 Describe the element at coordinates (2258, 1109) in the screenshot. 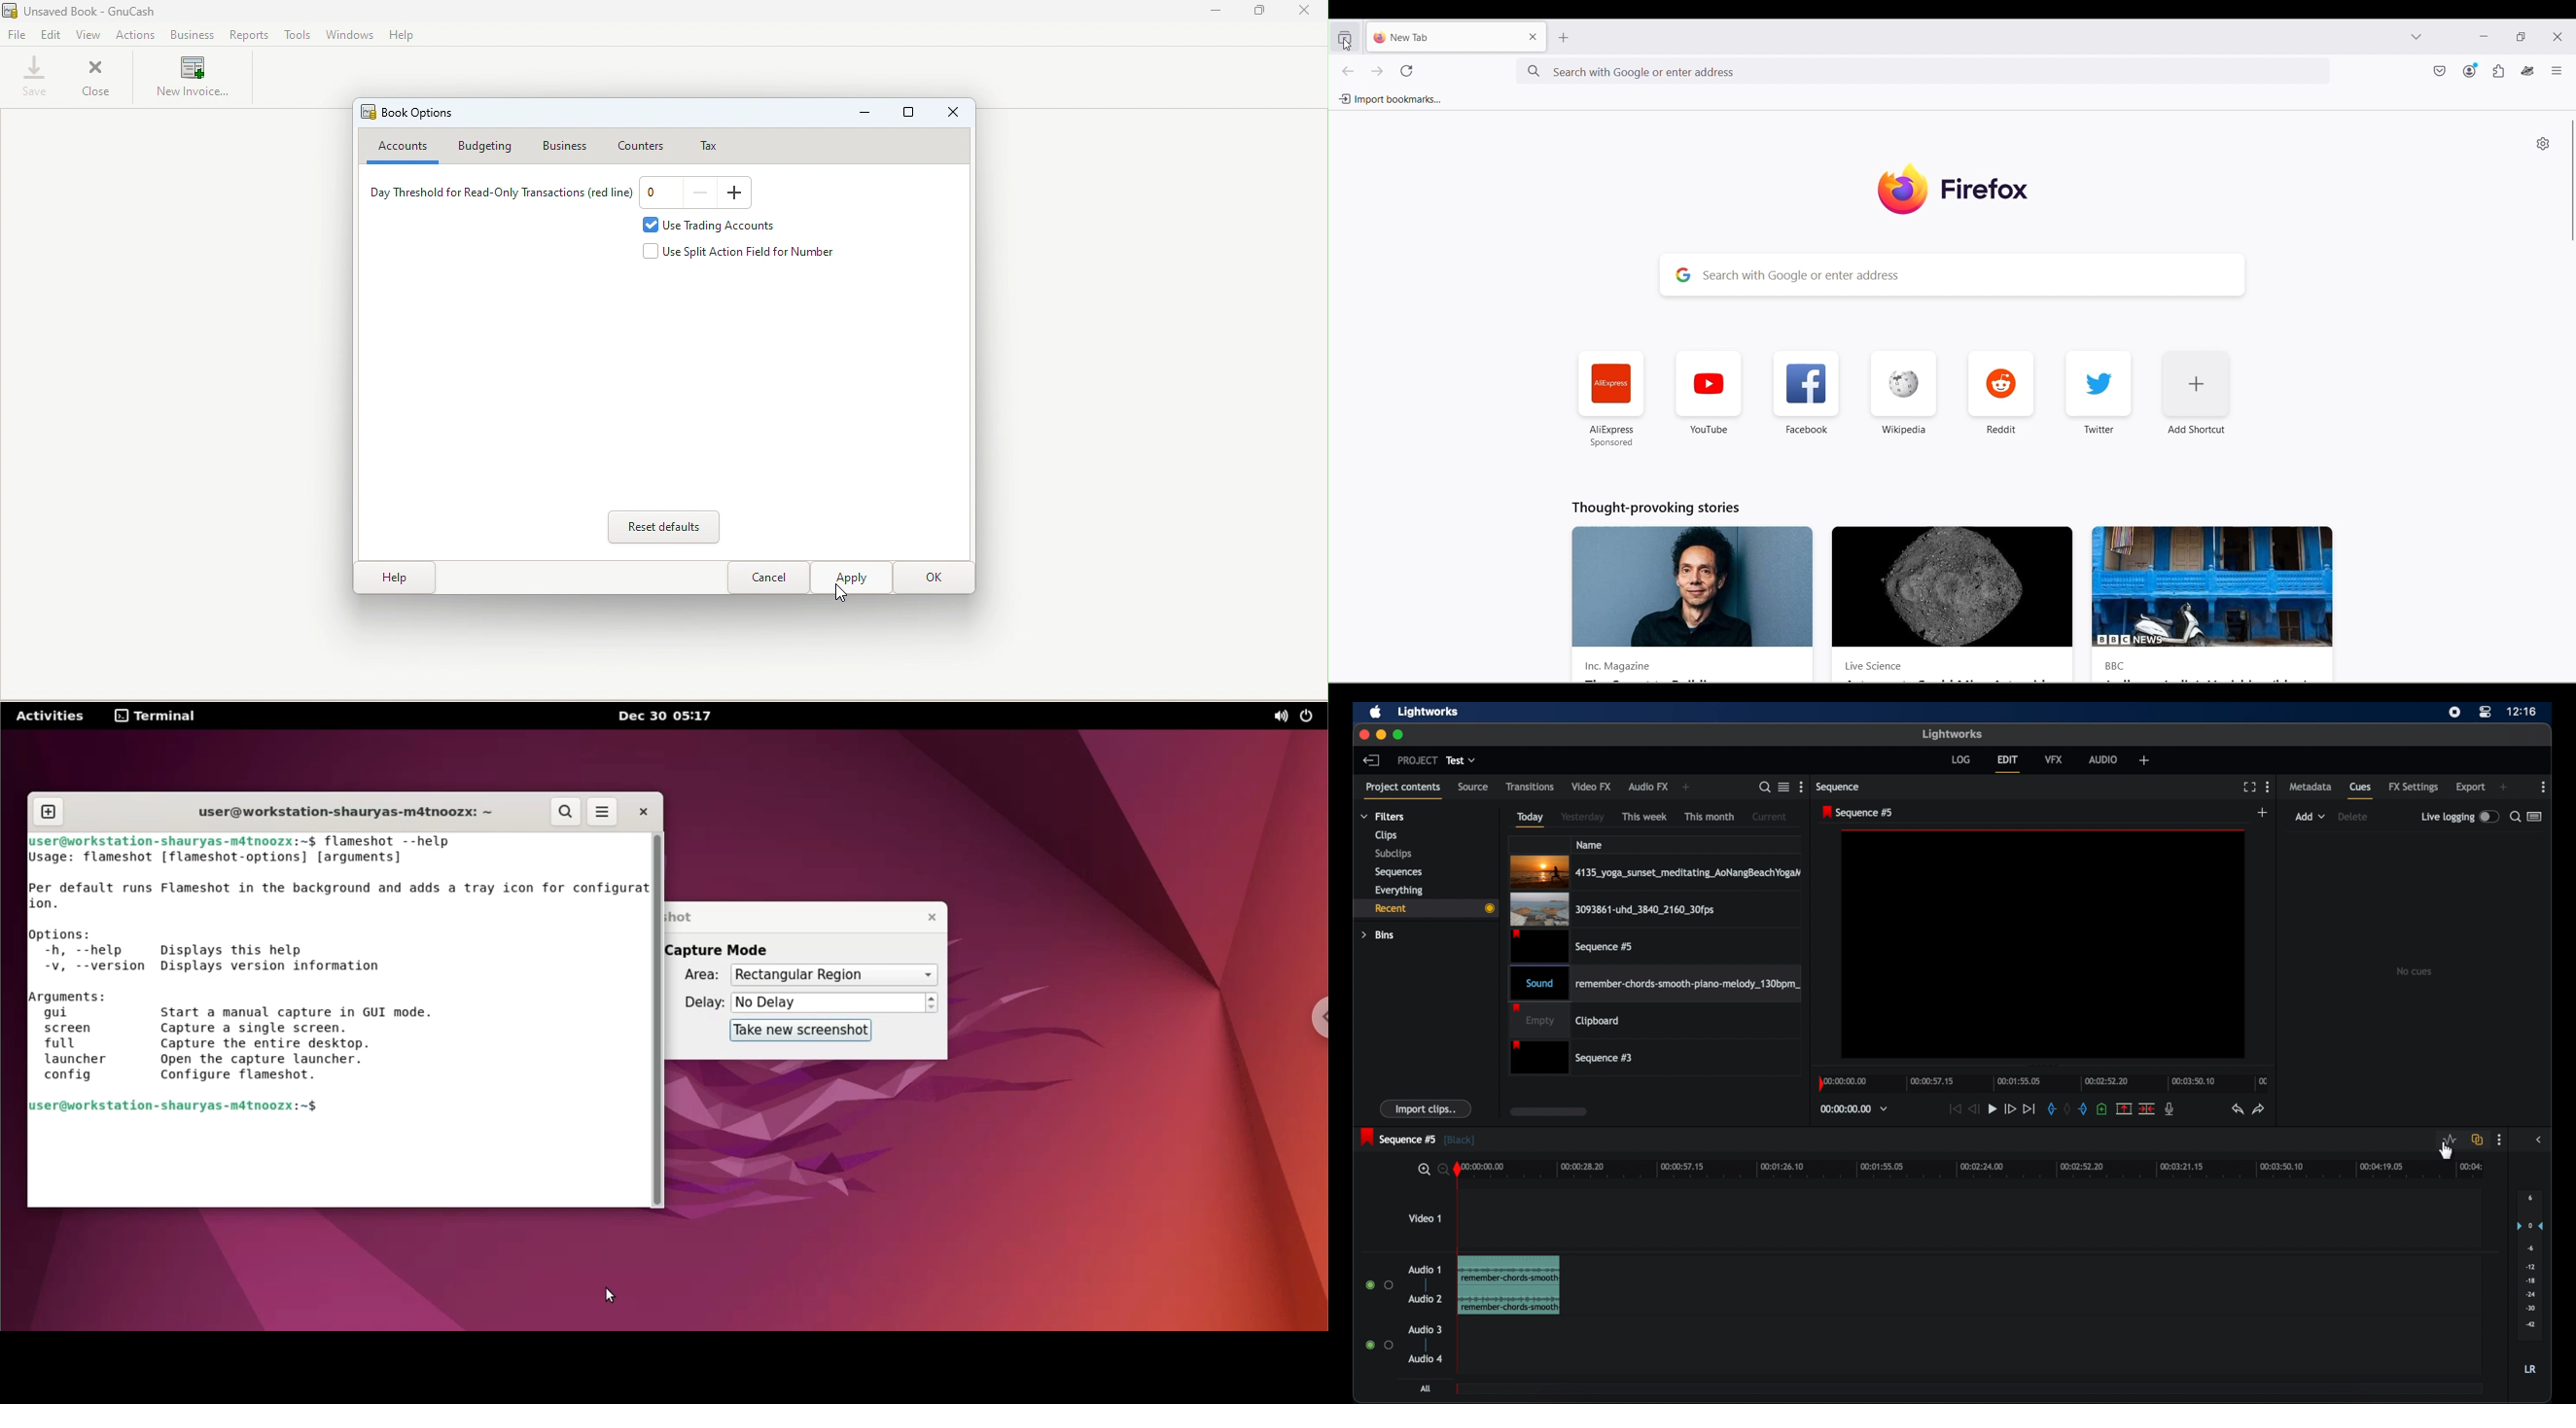

I see `redo` at that location.